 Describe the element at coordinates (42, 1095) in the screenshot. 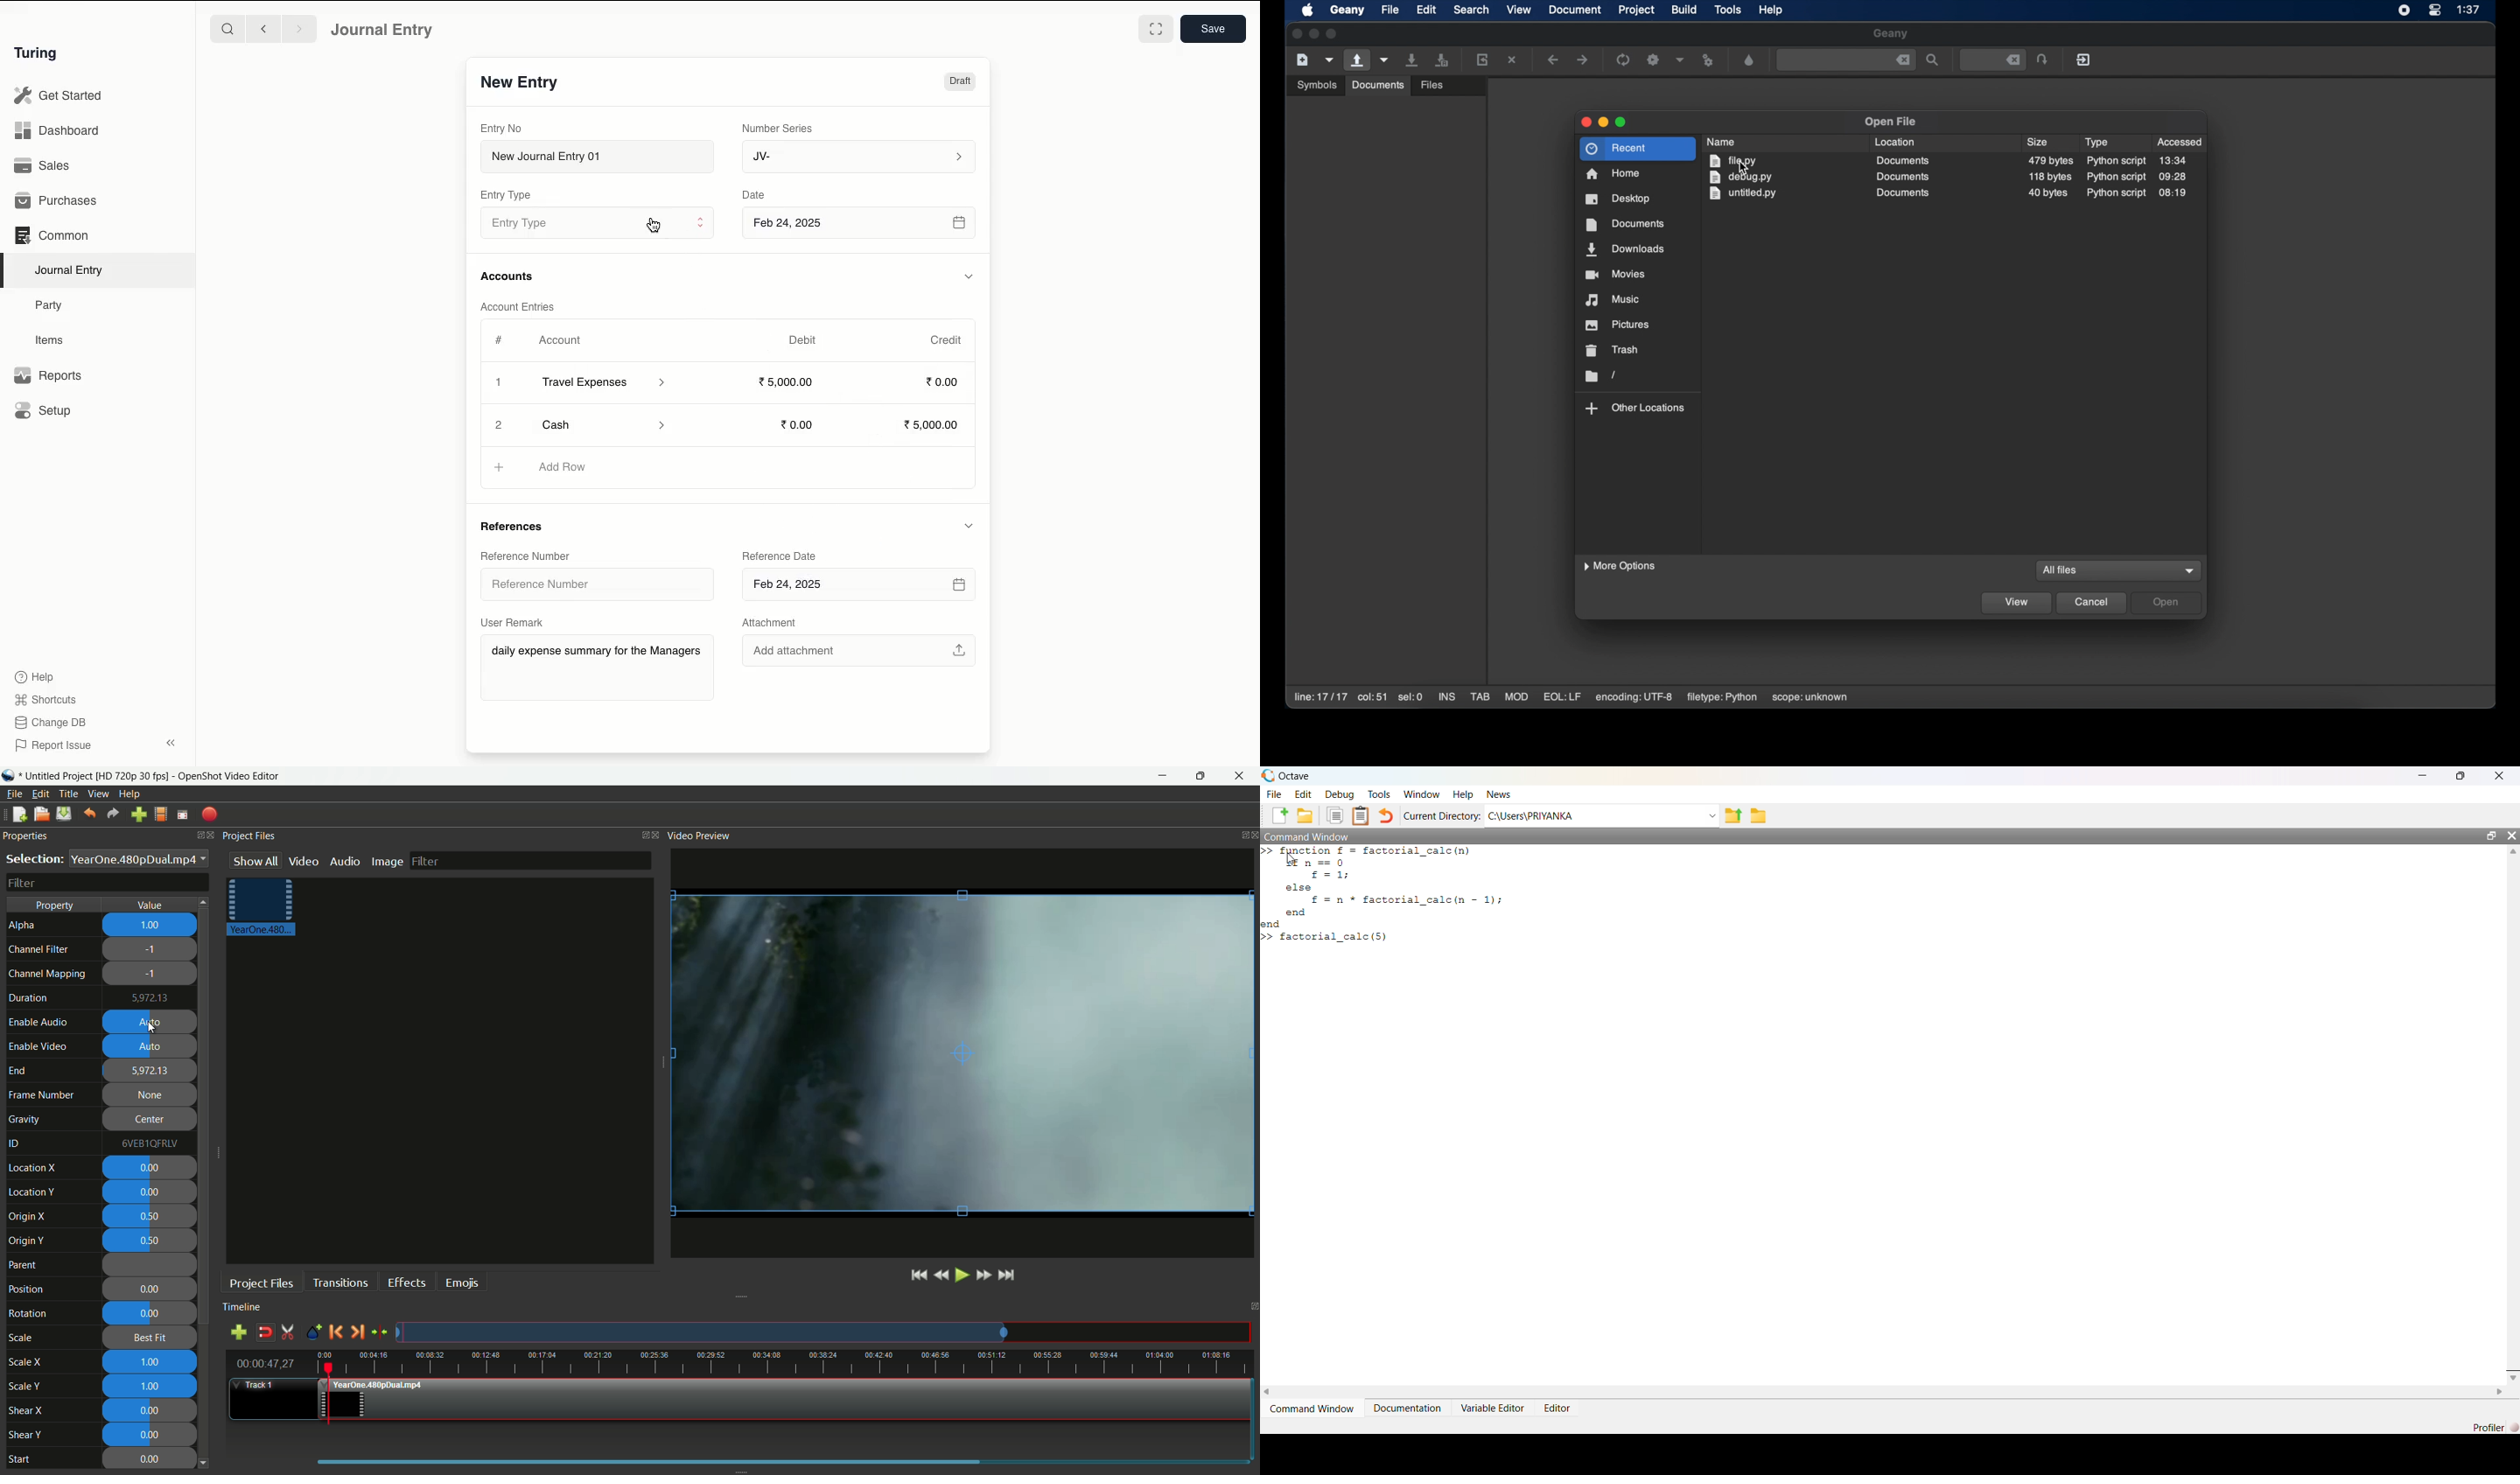

I see `frame number` at that location.